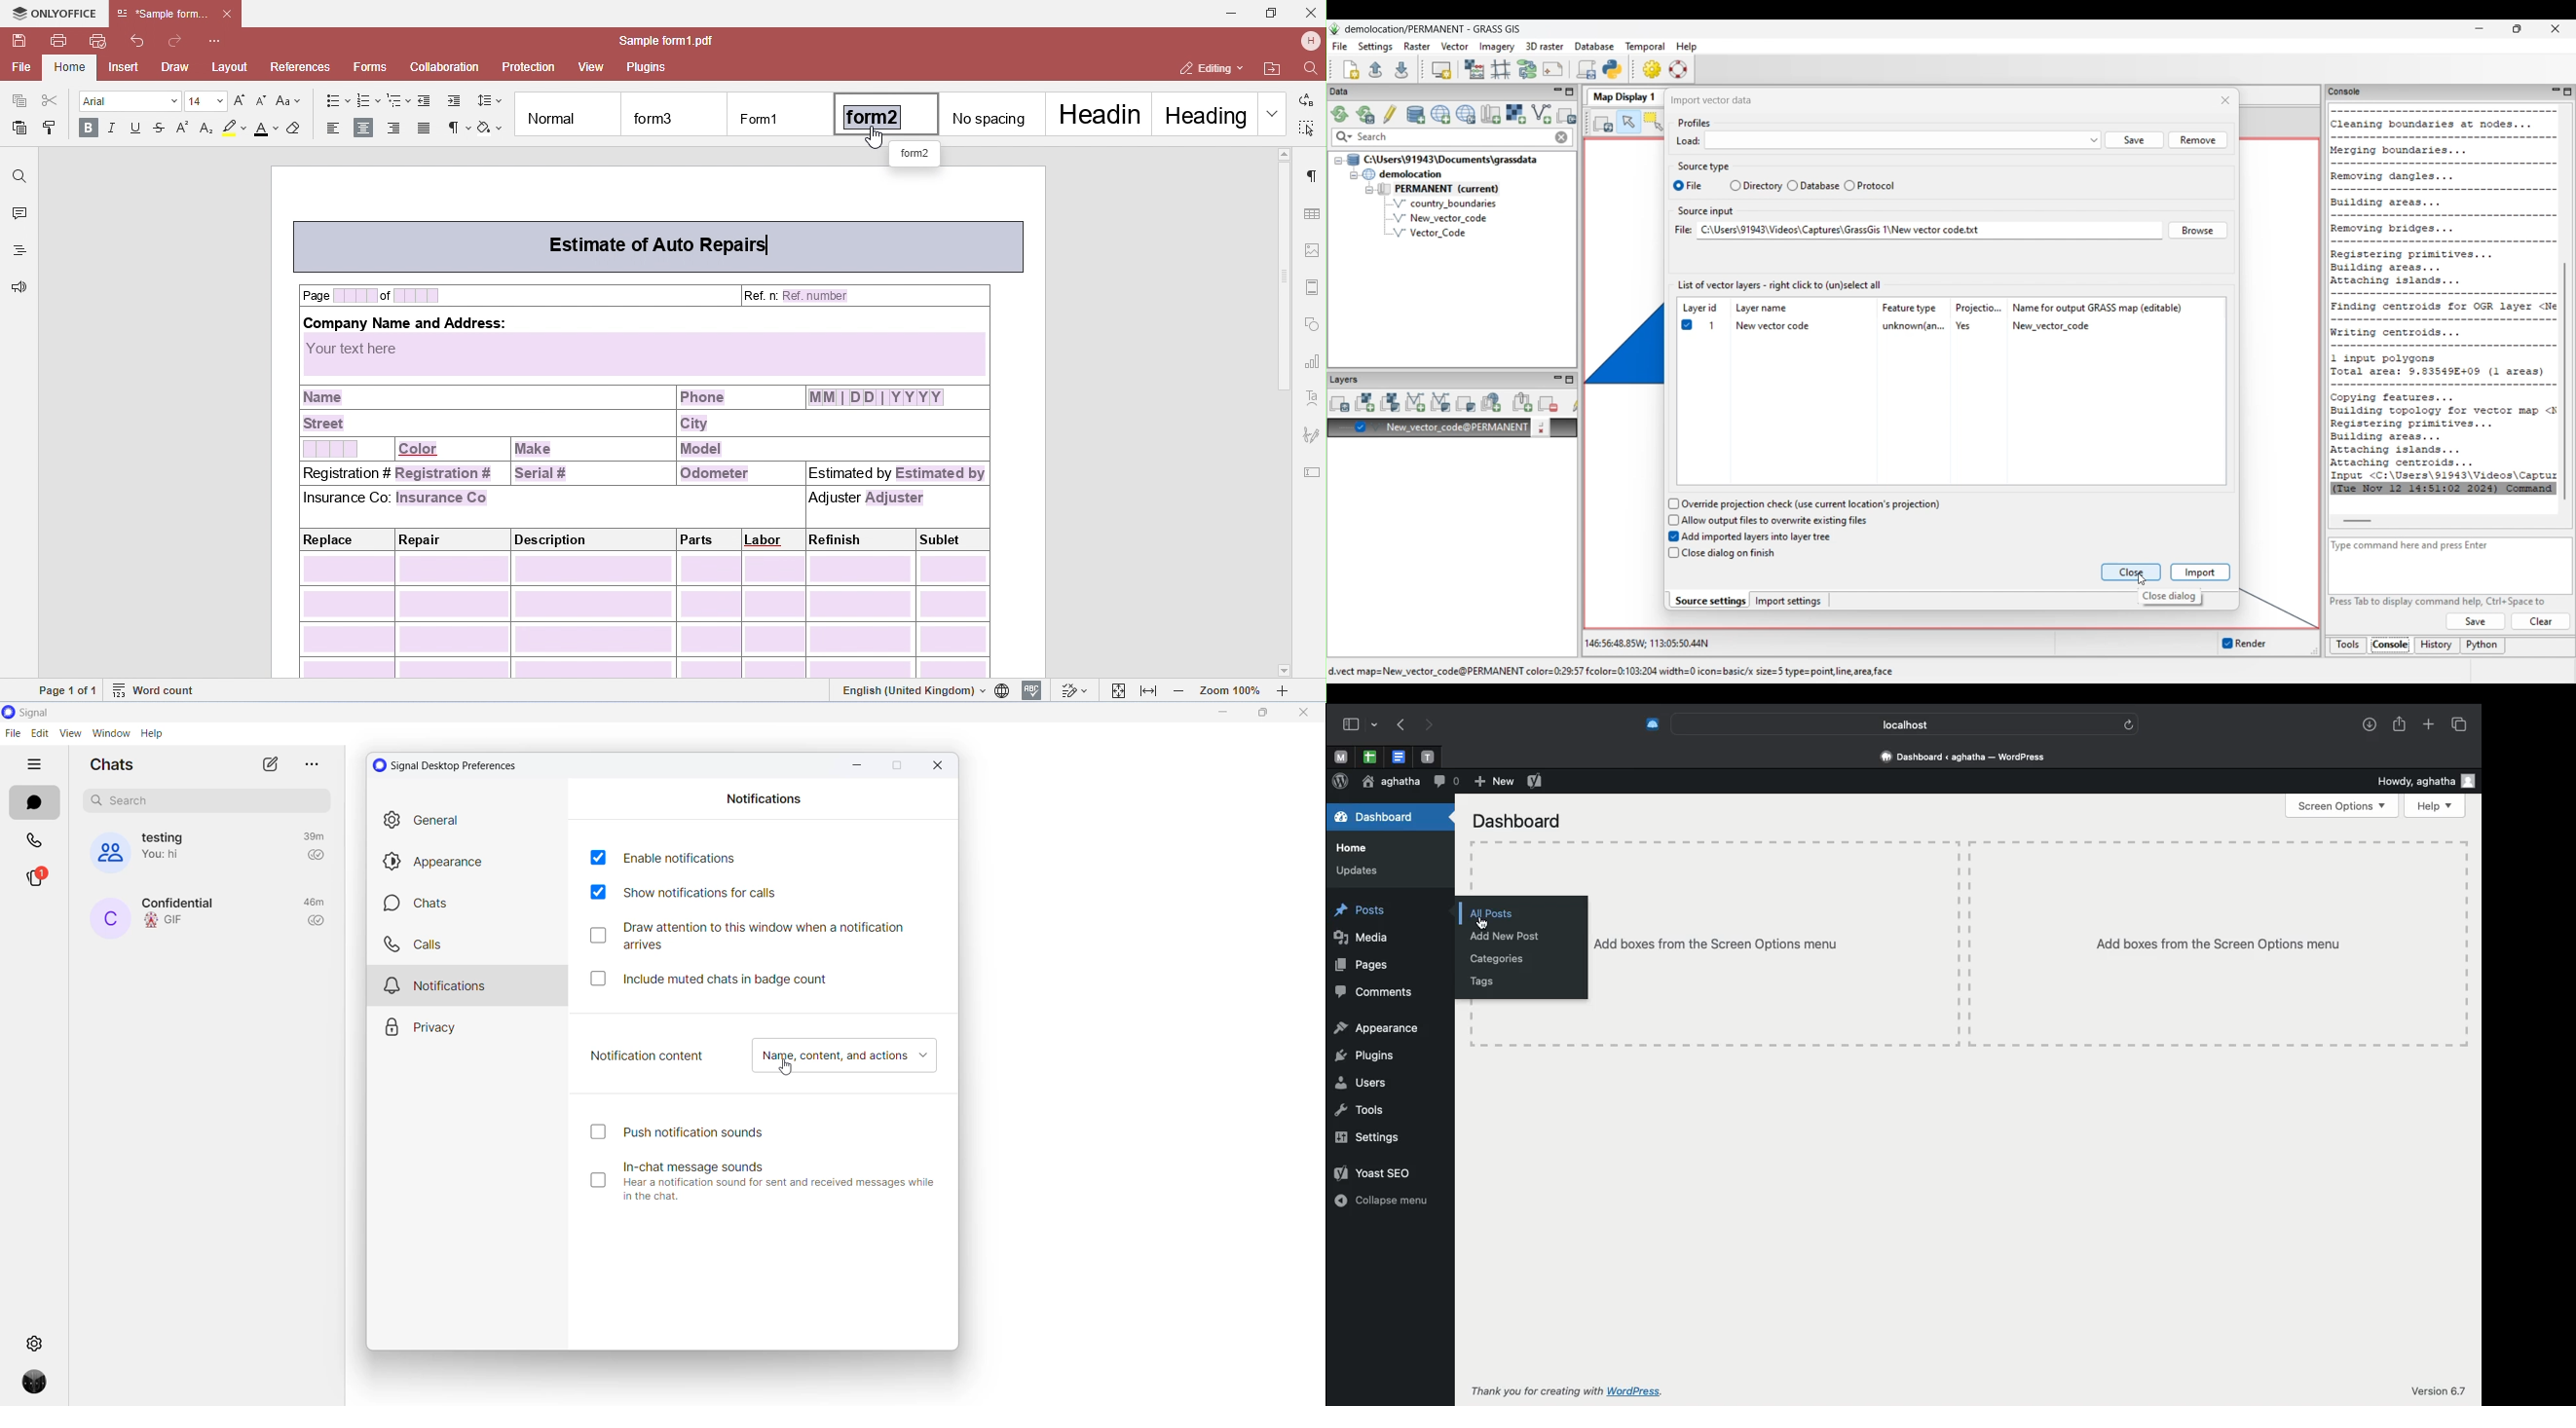 The height and width of the screenshot is (1428, 2576). What do you see at coordinates (469, 944) in the screenshot?
I see `calls` at bounding box center [469, 944].